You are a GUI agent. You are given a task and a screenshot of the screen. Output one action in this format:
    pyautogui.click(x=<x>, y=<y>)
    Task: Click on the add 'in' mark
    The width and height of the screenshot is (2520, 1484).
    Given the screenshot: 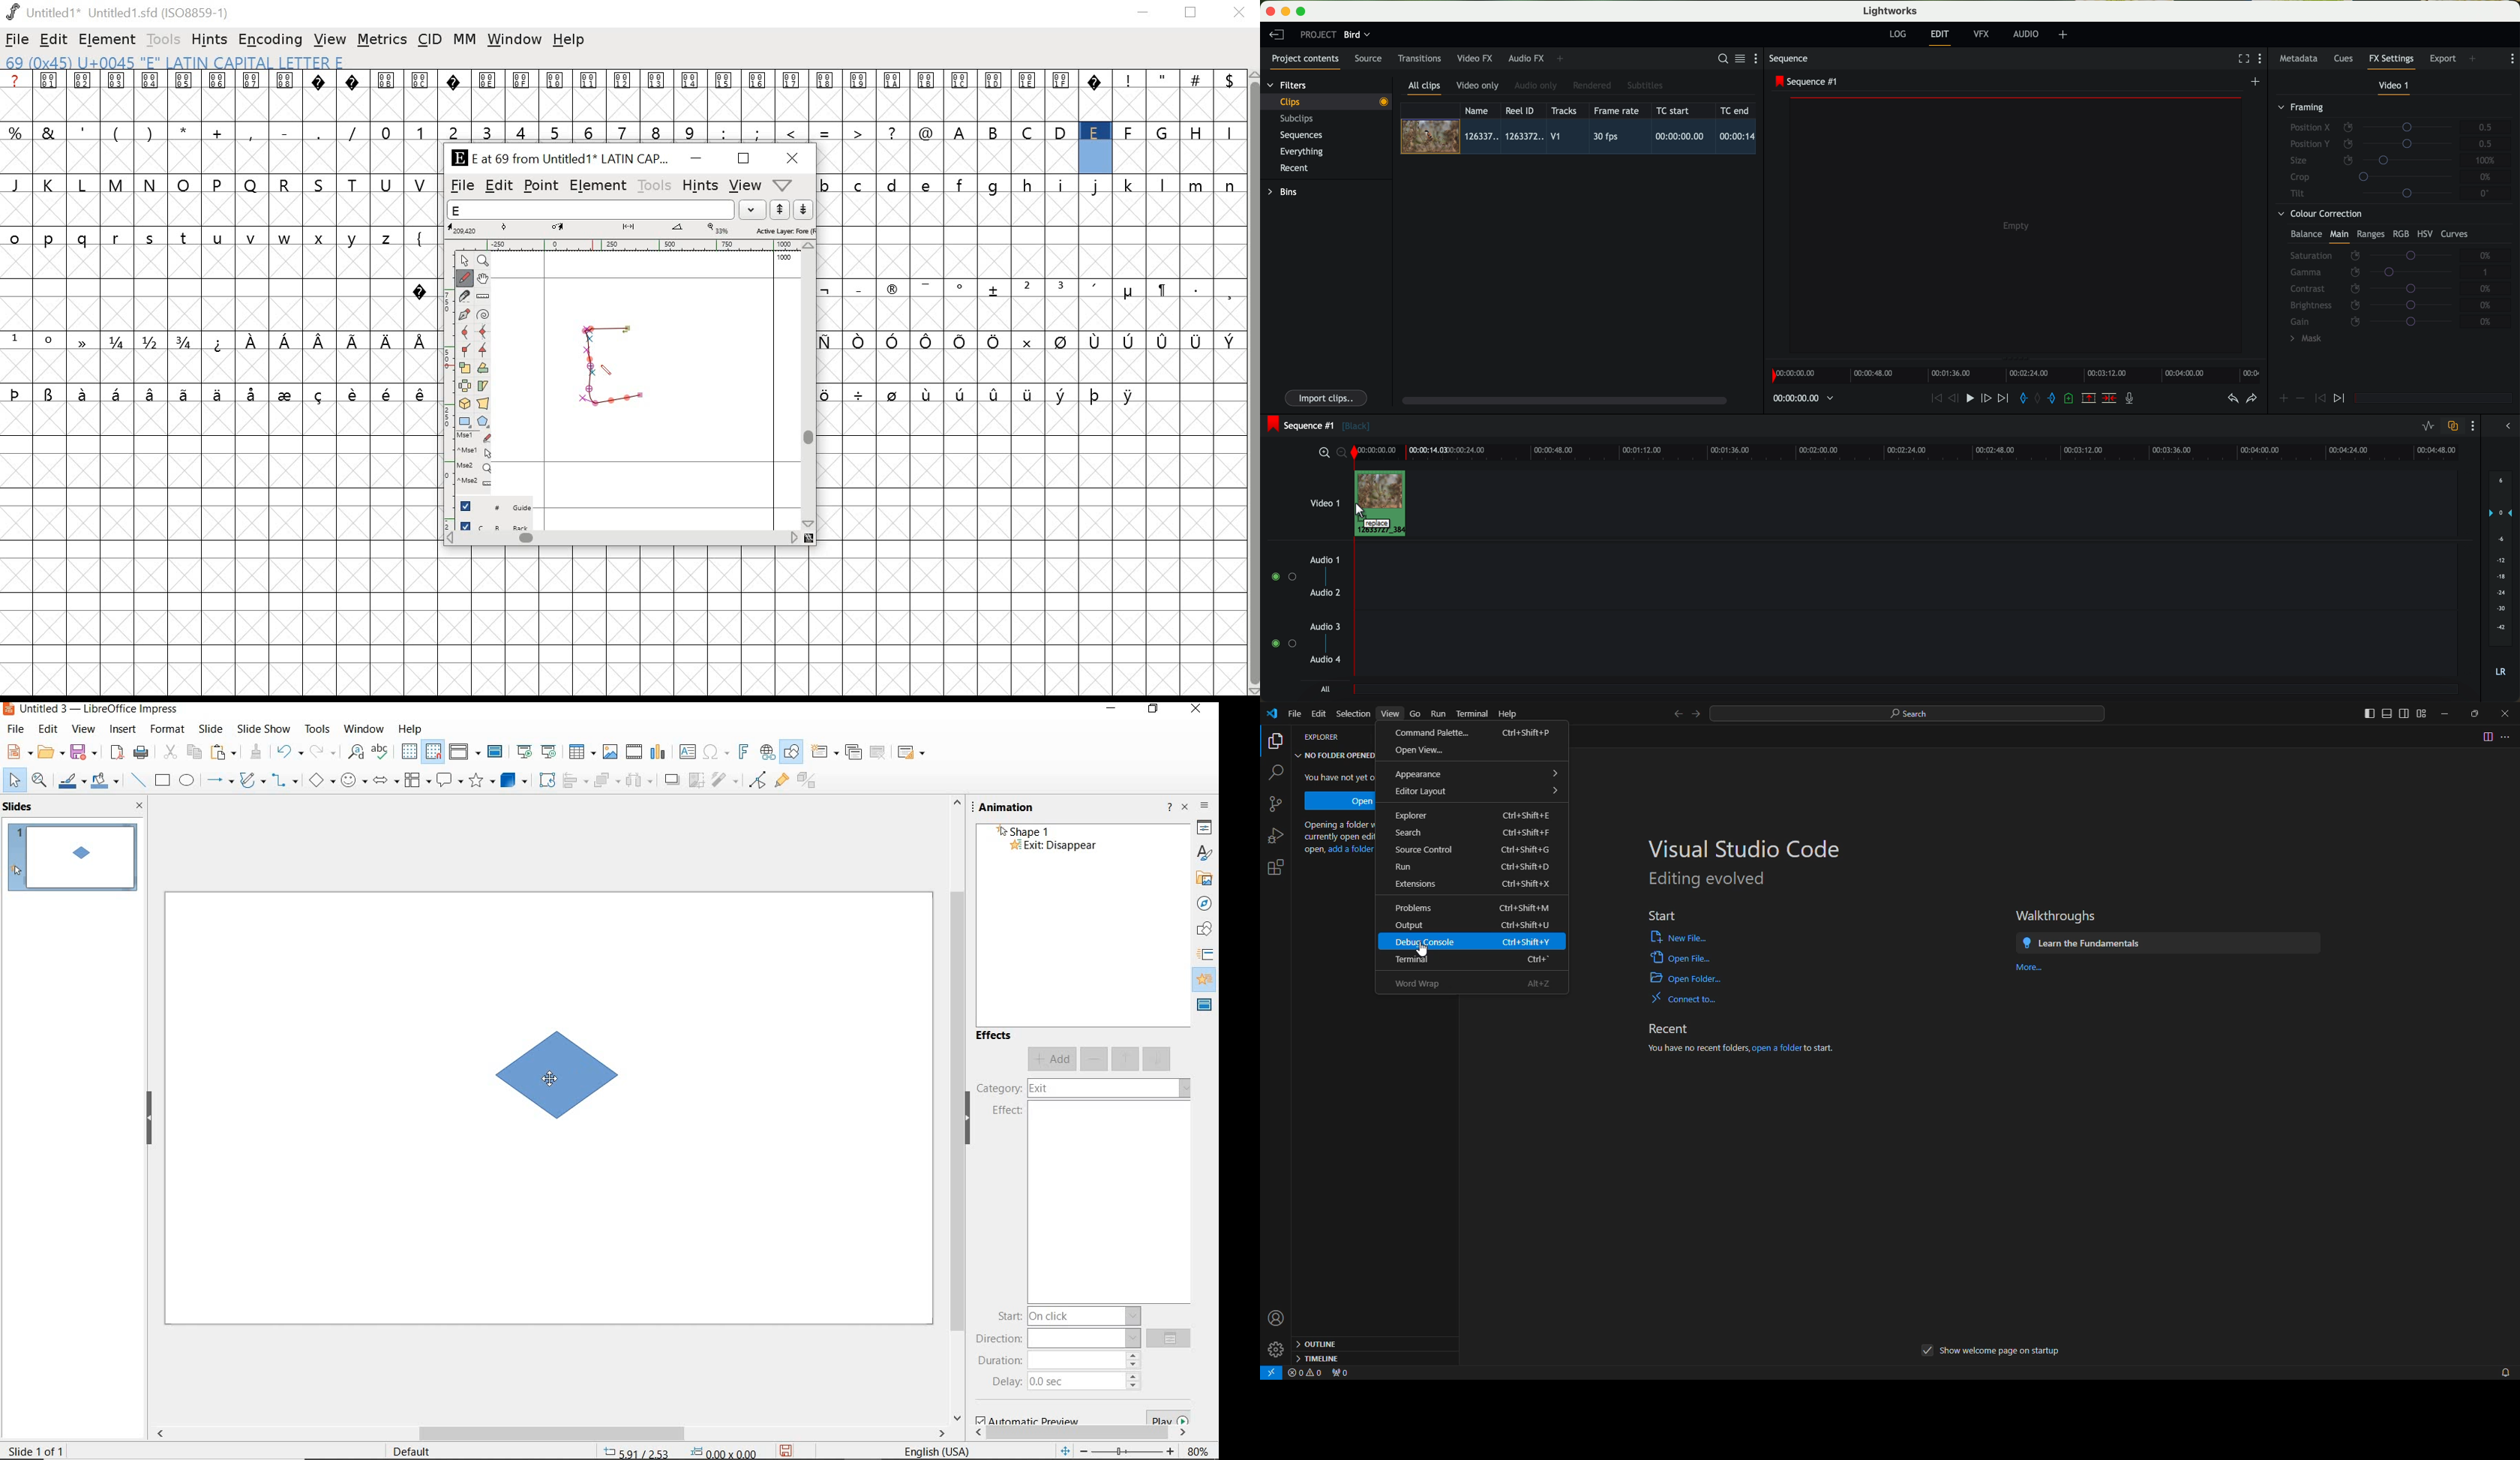 What is the action you would take?
    pyautogui.click(x=2020, y=400)
    